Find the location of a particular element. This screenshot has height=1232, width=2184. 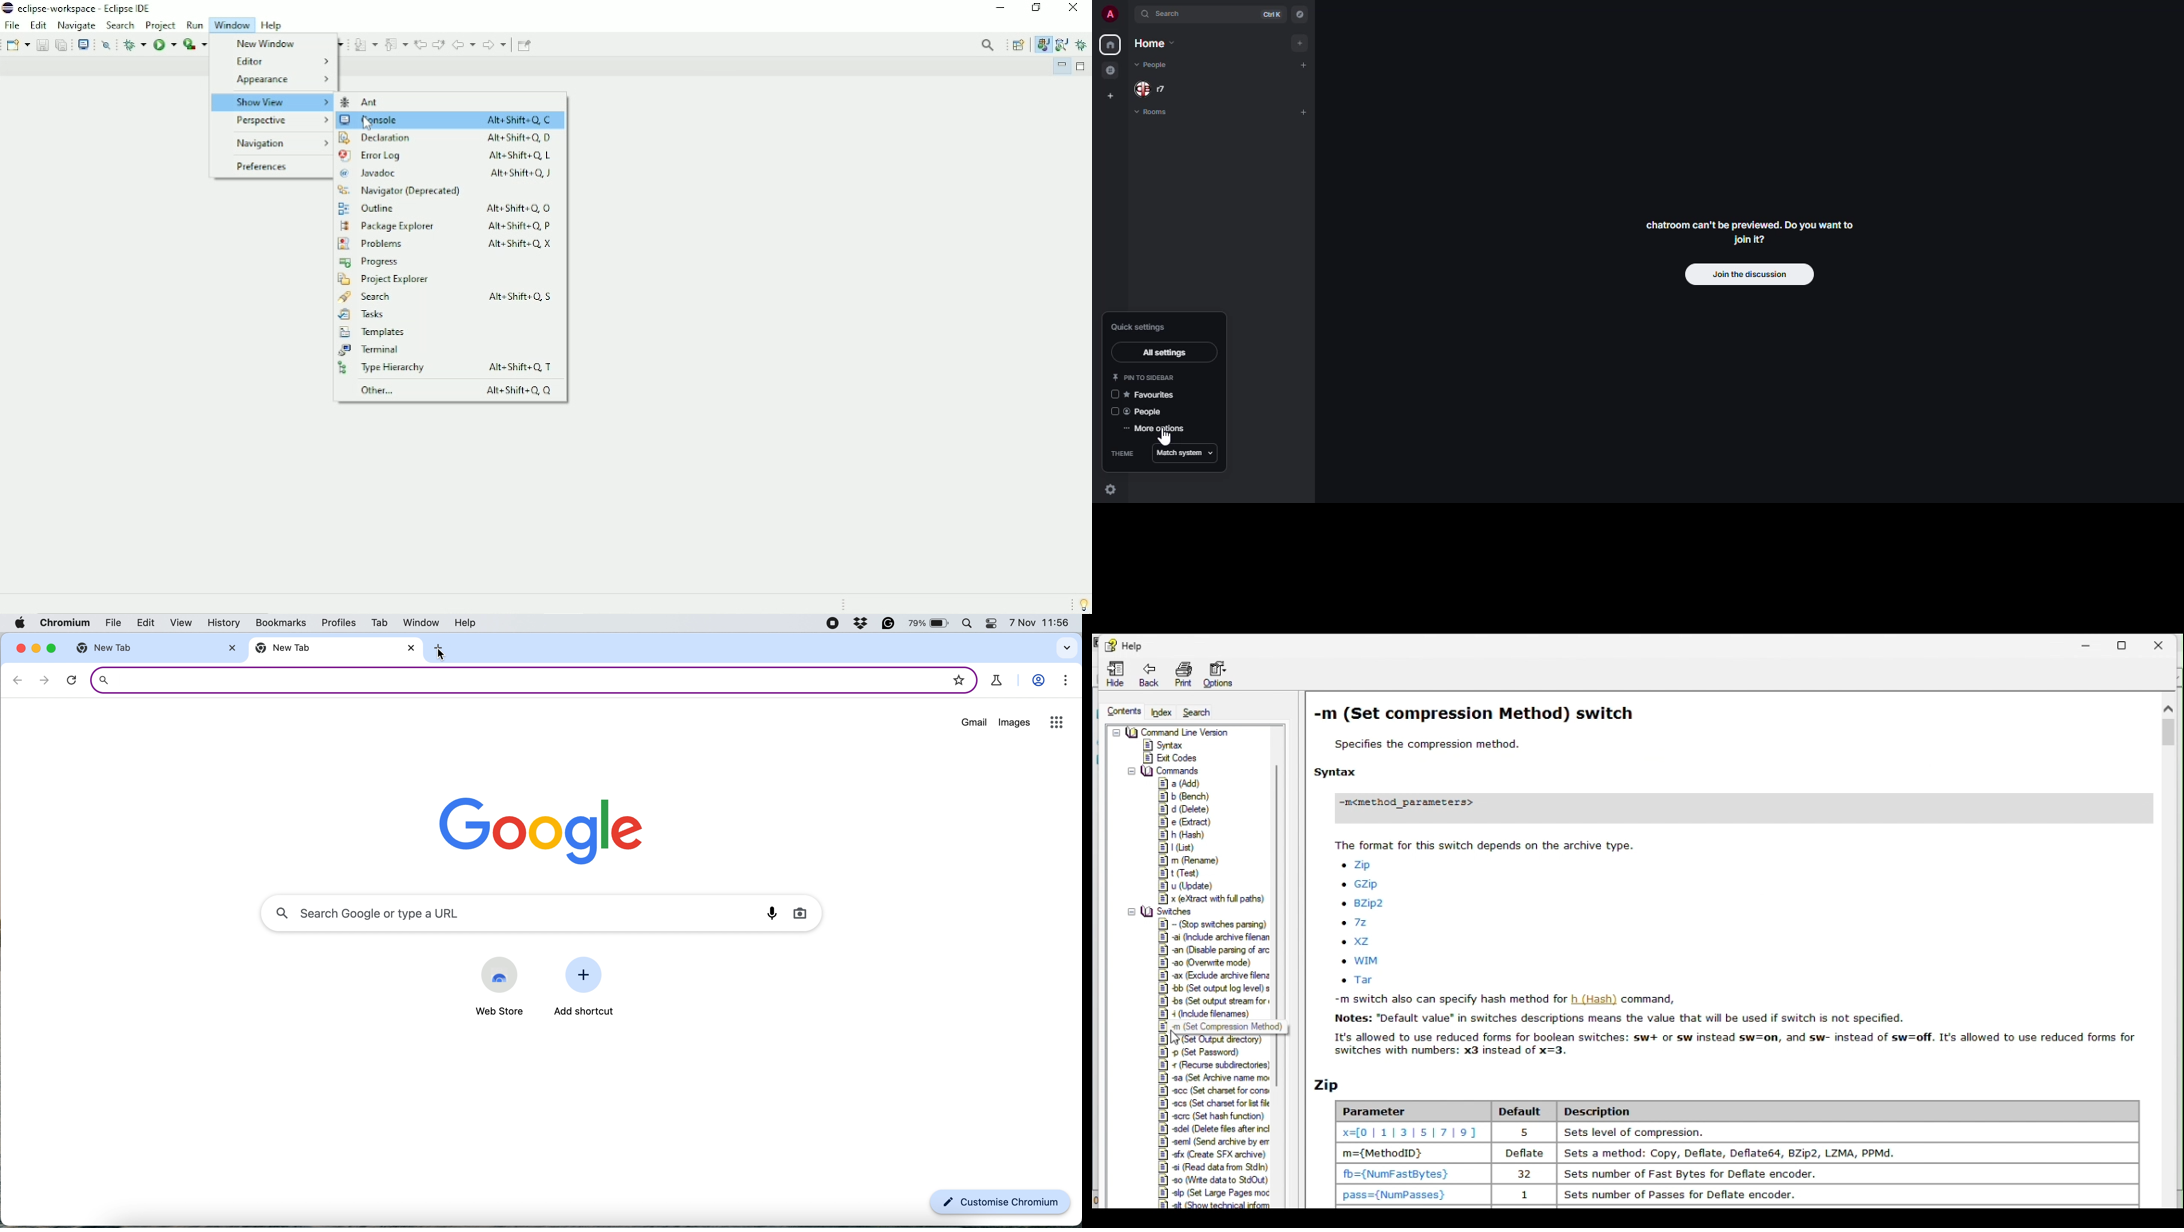

Exit Codes  is located at coordinates (1172, 757).